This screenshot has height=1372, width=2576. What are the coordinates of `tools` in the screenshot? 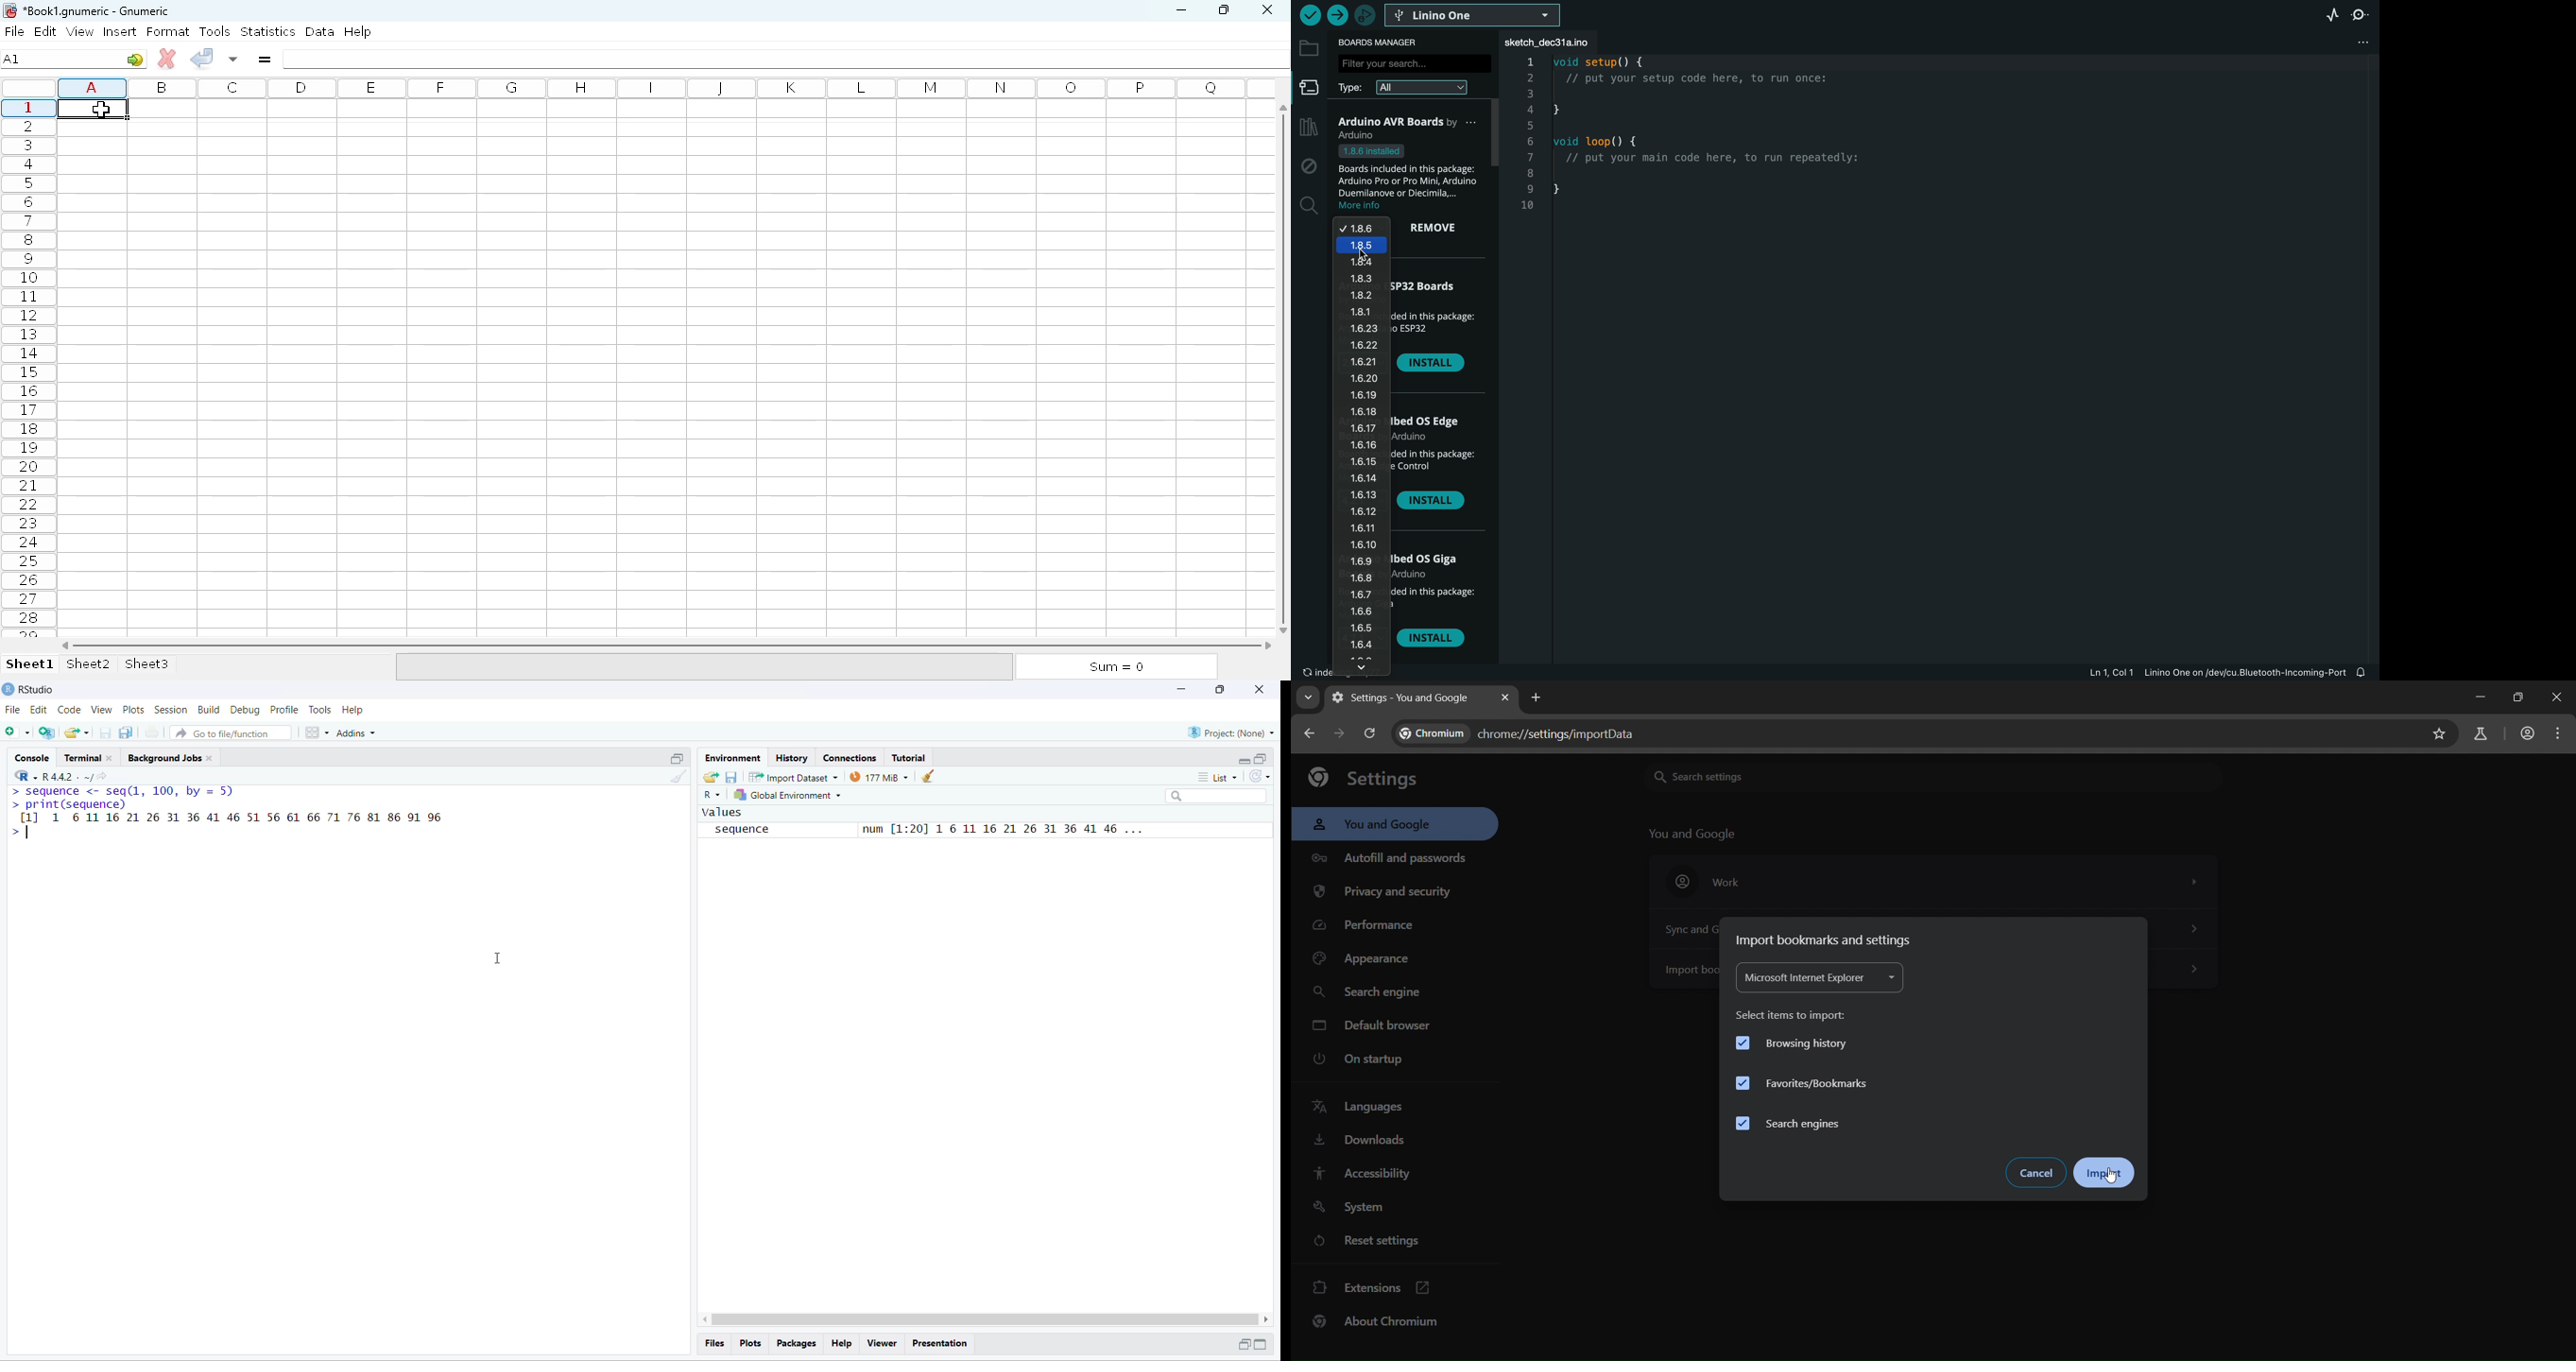 It's located at (215, 31).